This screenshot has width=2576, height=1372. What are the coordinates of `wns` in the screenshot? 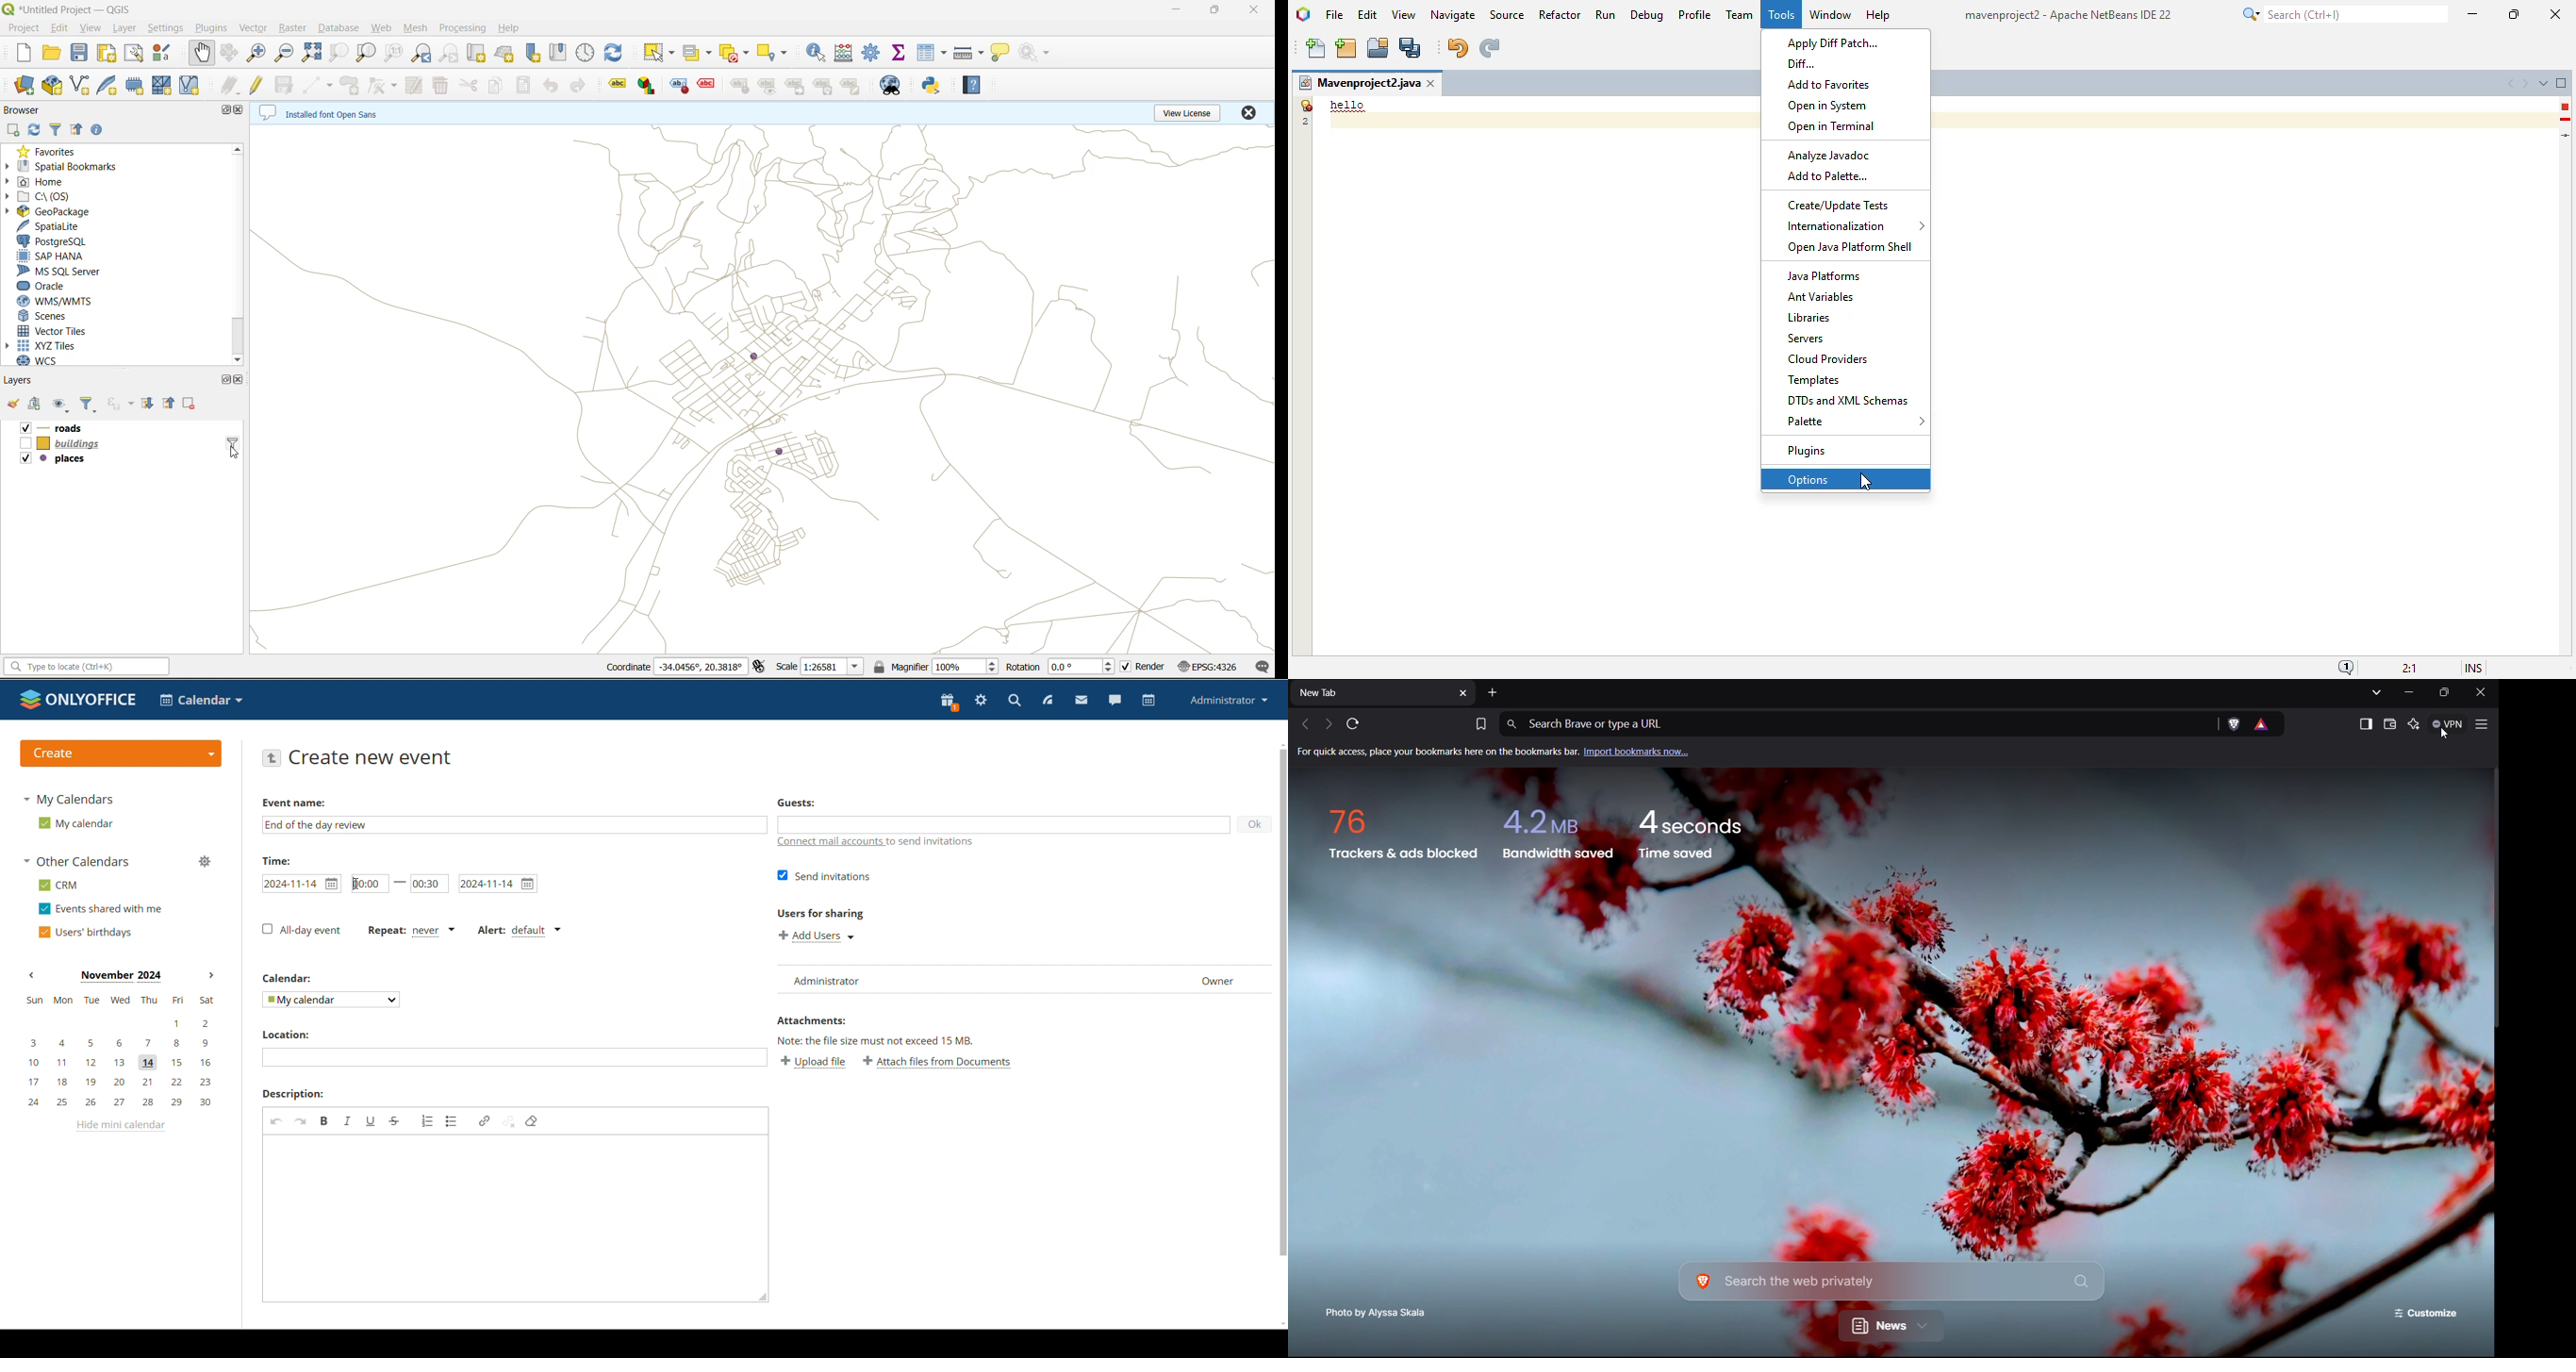 It's located at (54, 302).